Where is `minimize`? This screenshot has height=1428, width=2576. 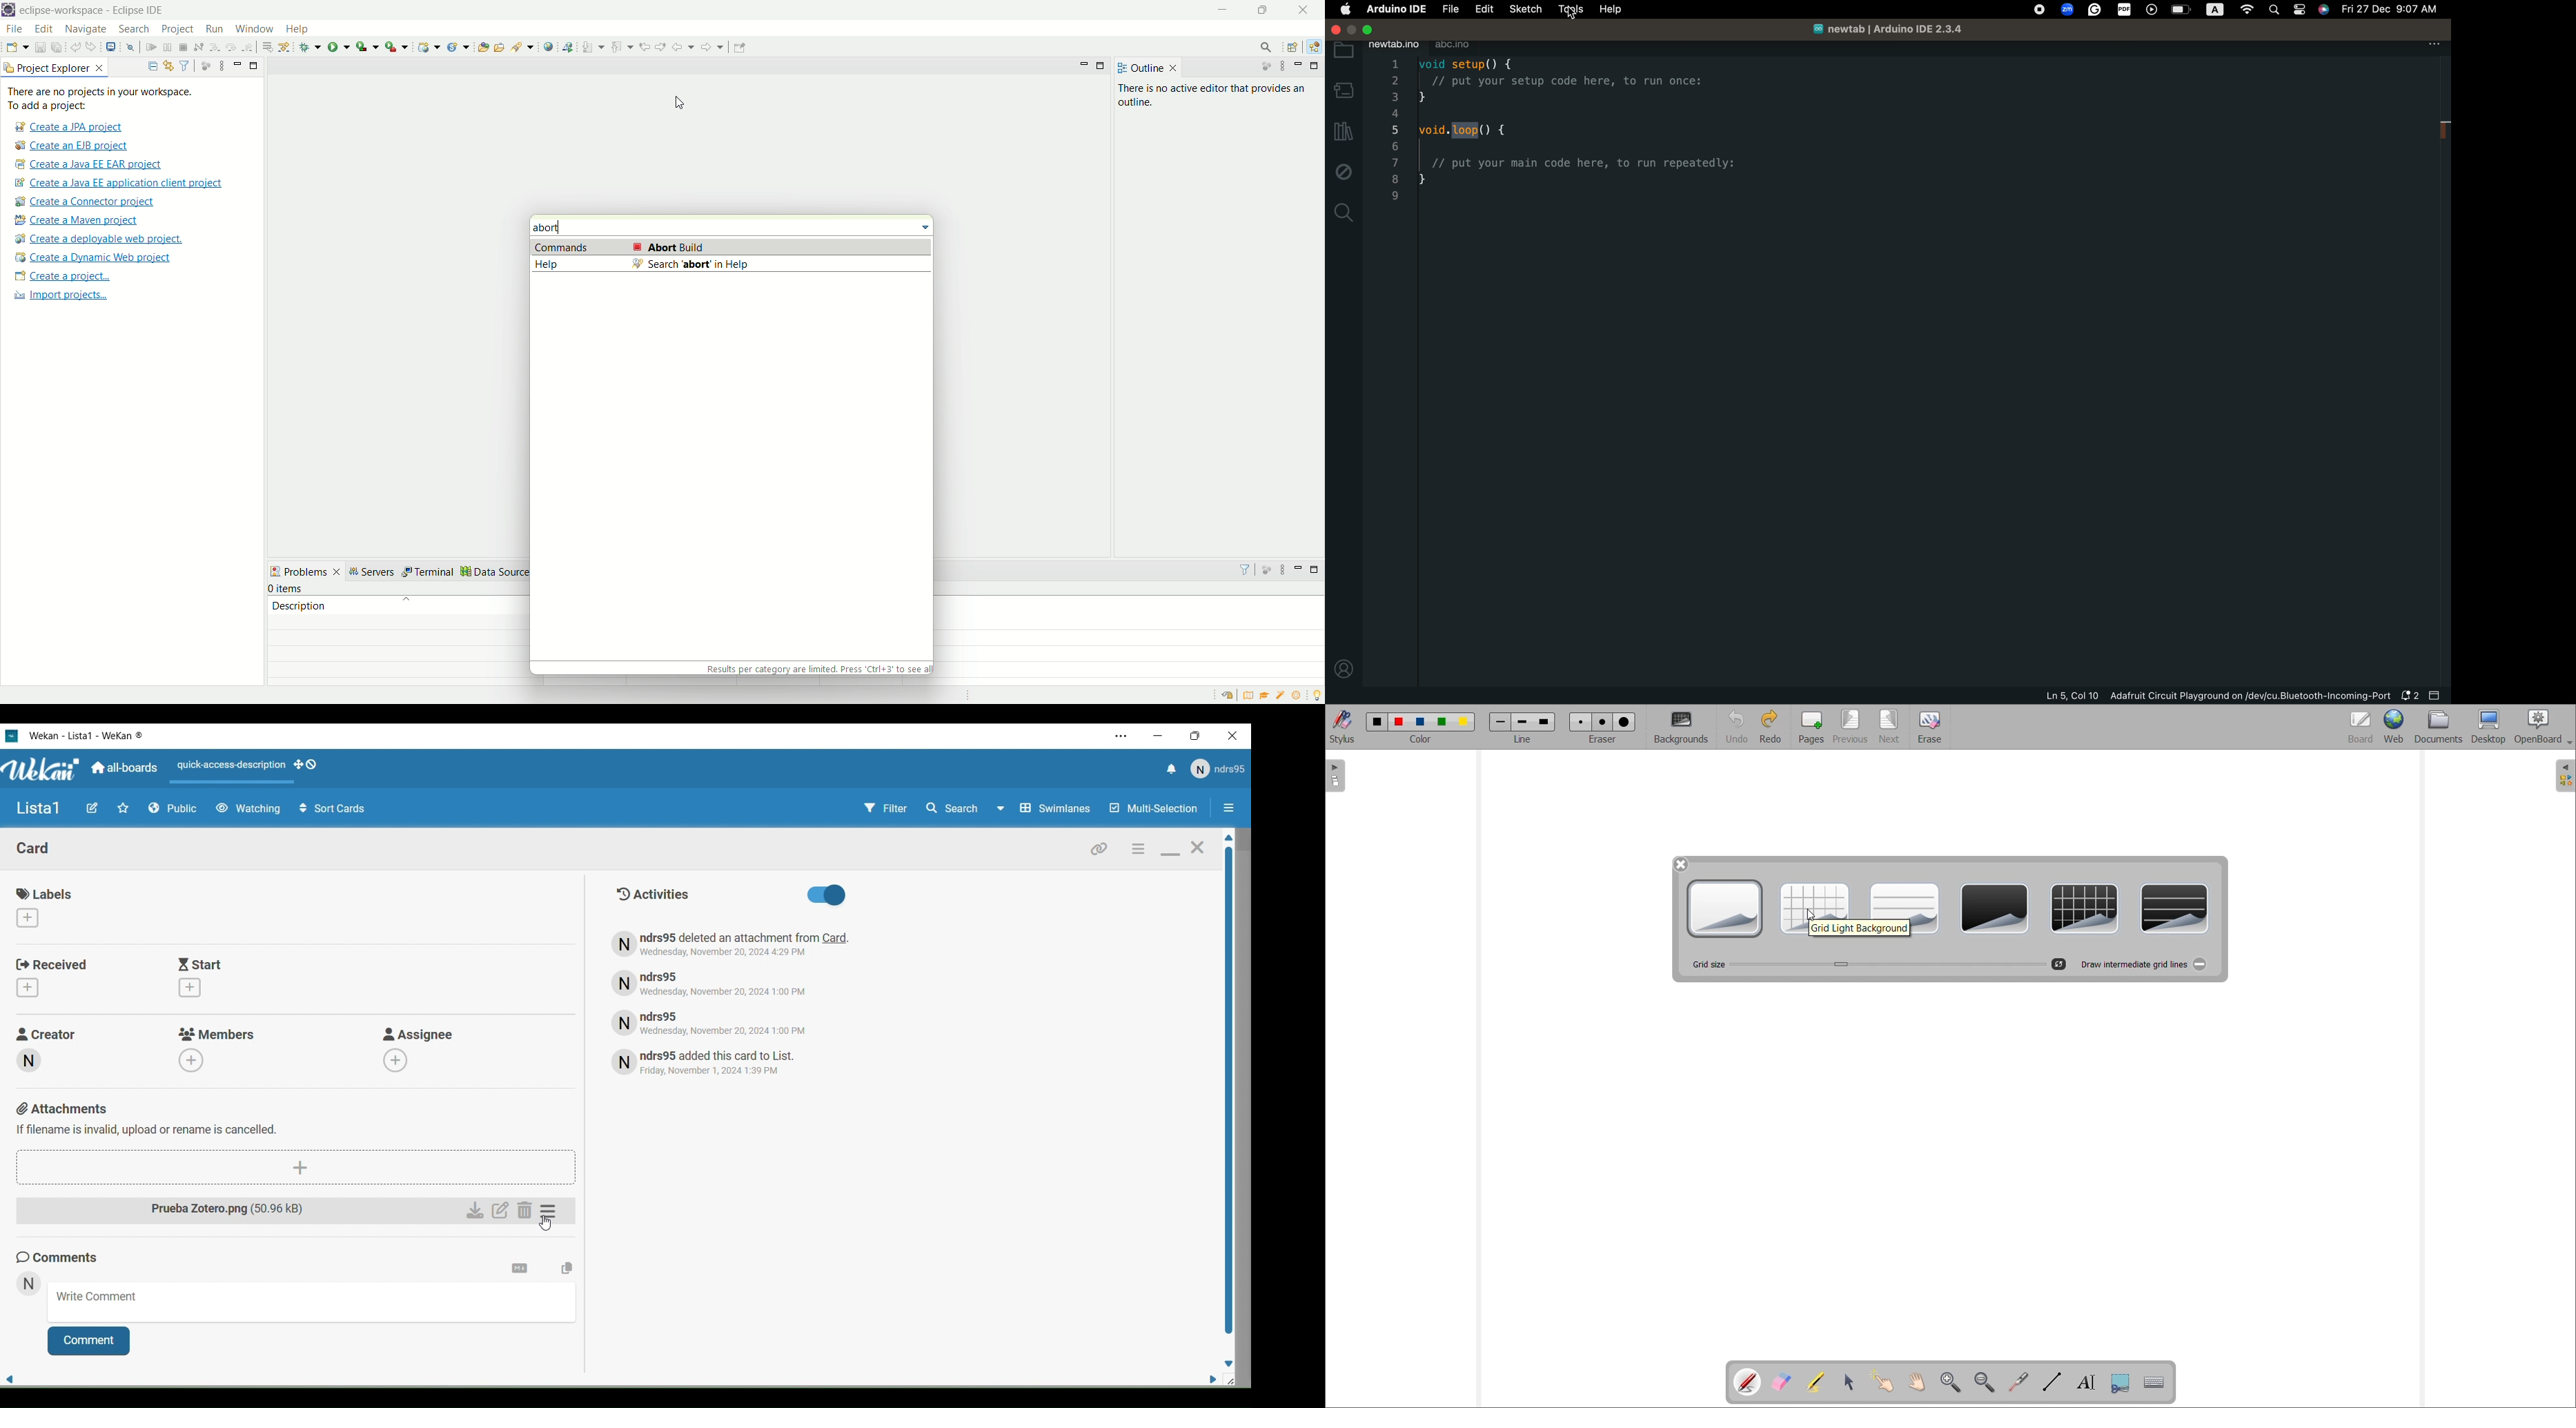 minimize is located at coordinates (237, 63).